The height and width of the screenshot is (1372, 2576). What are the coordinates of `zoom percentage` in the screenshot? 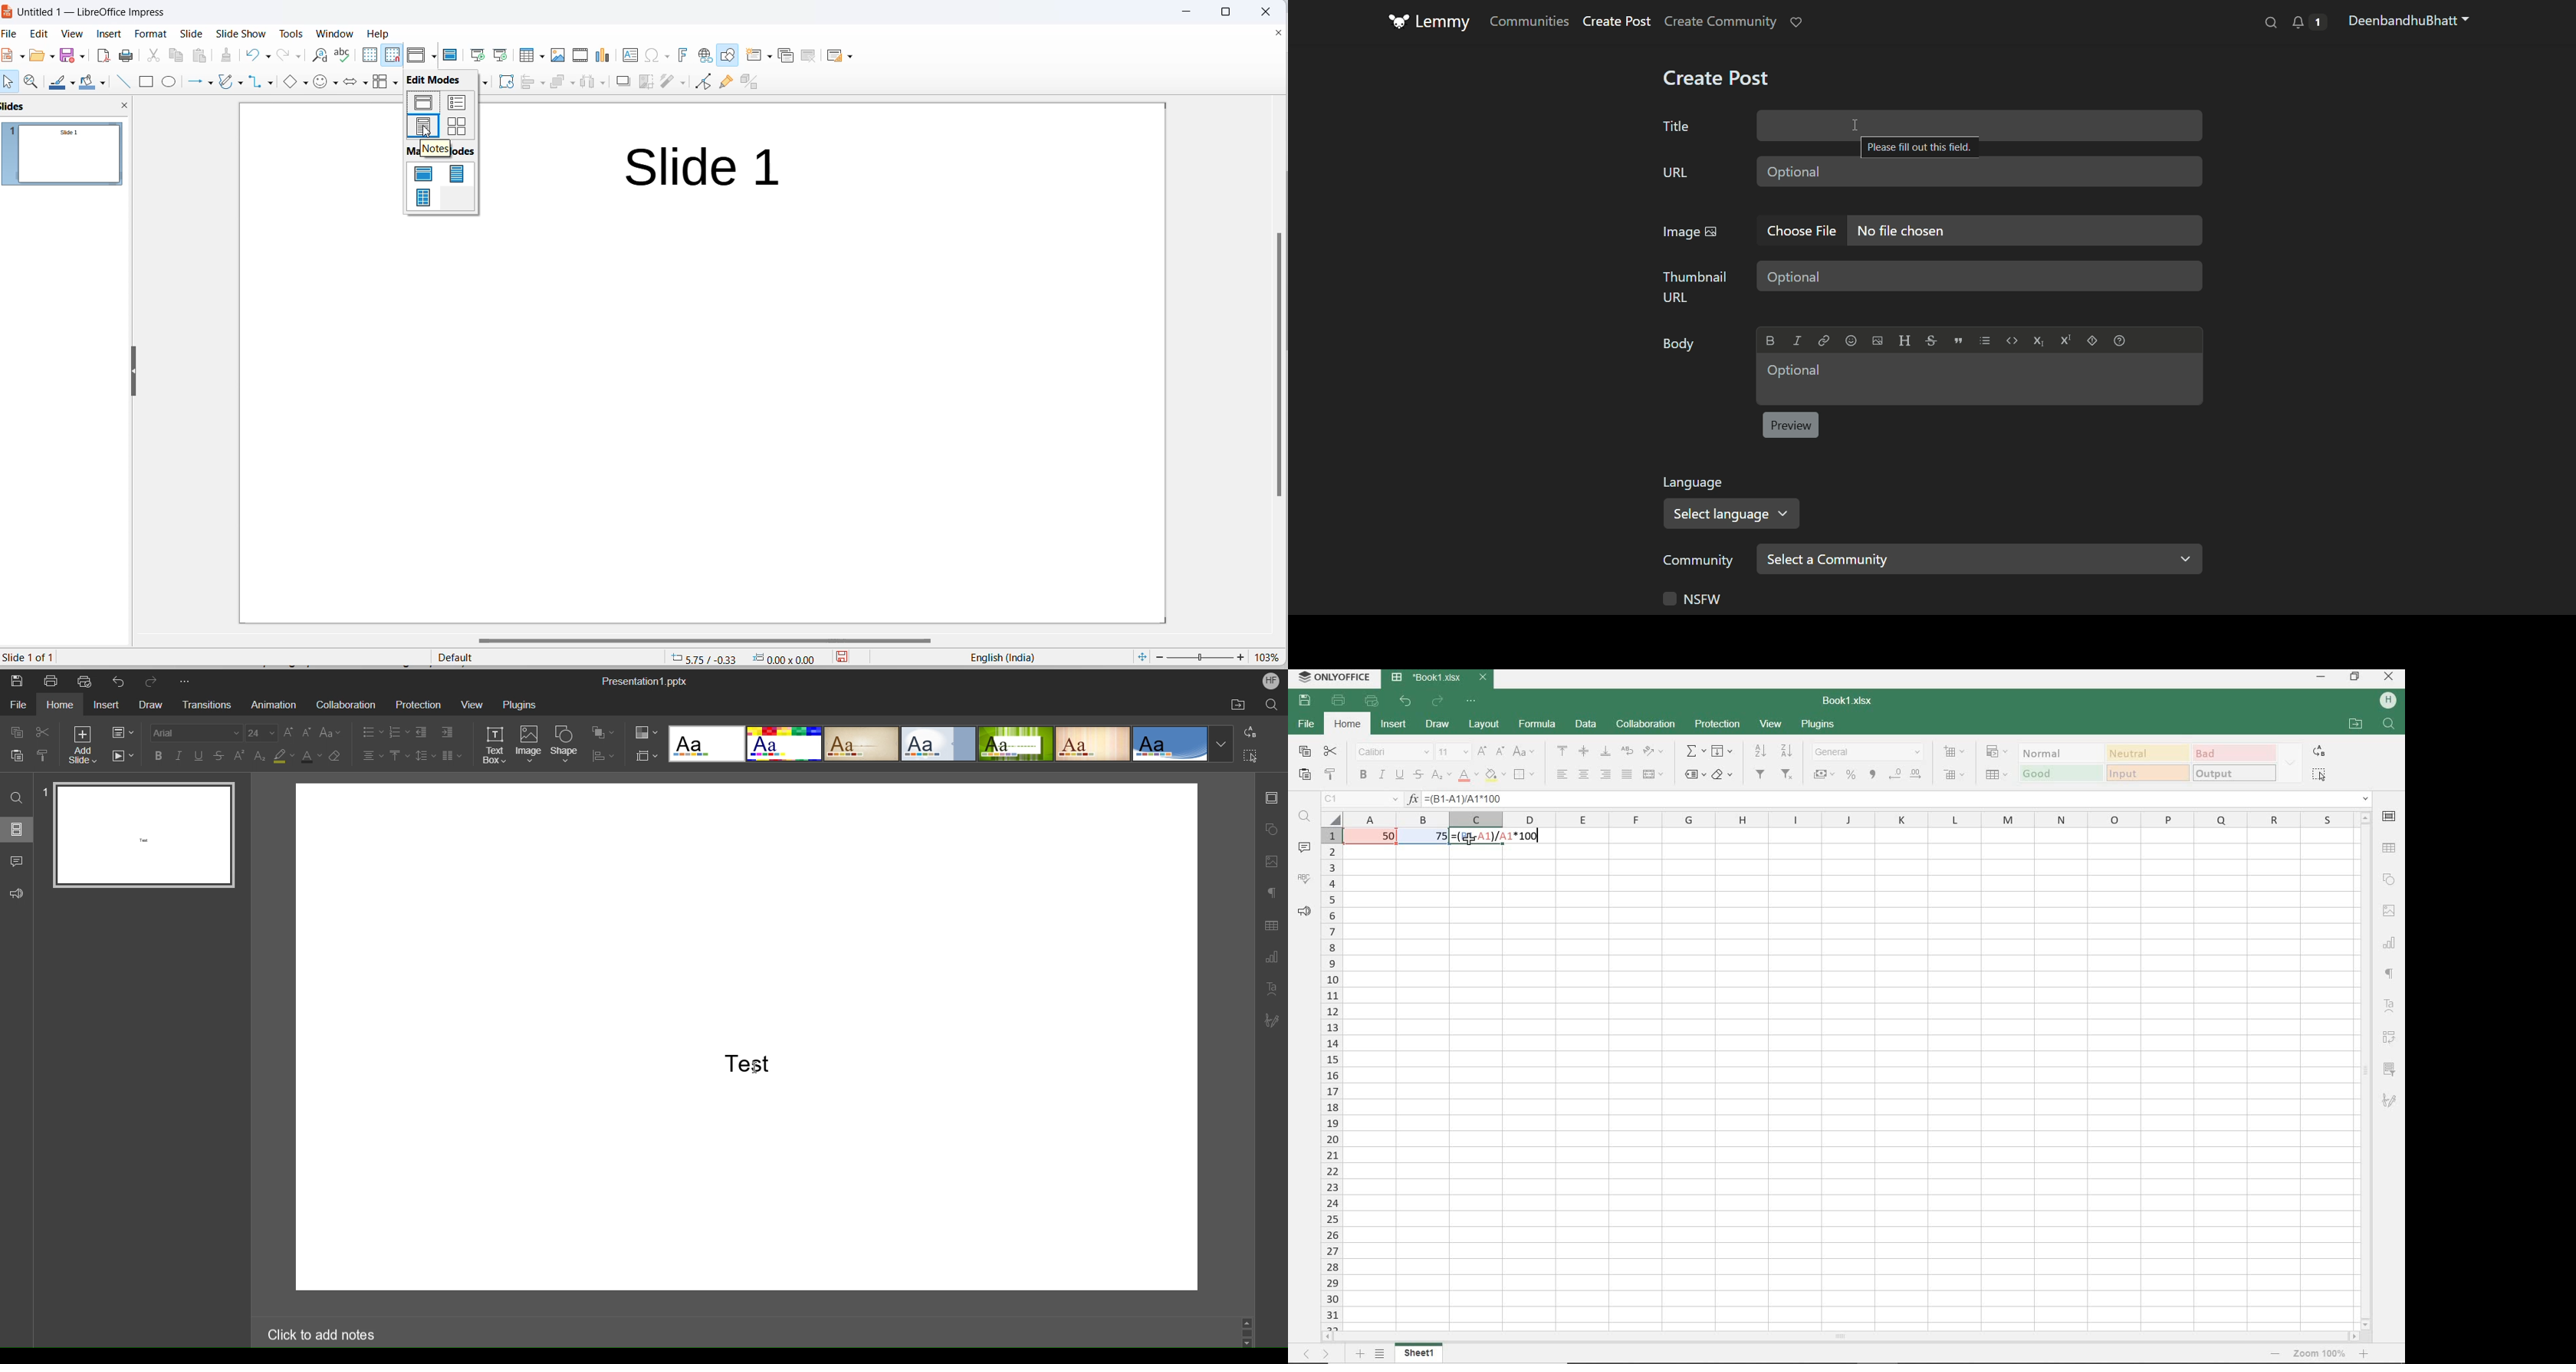 It's located at (1270, 658).